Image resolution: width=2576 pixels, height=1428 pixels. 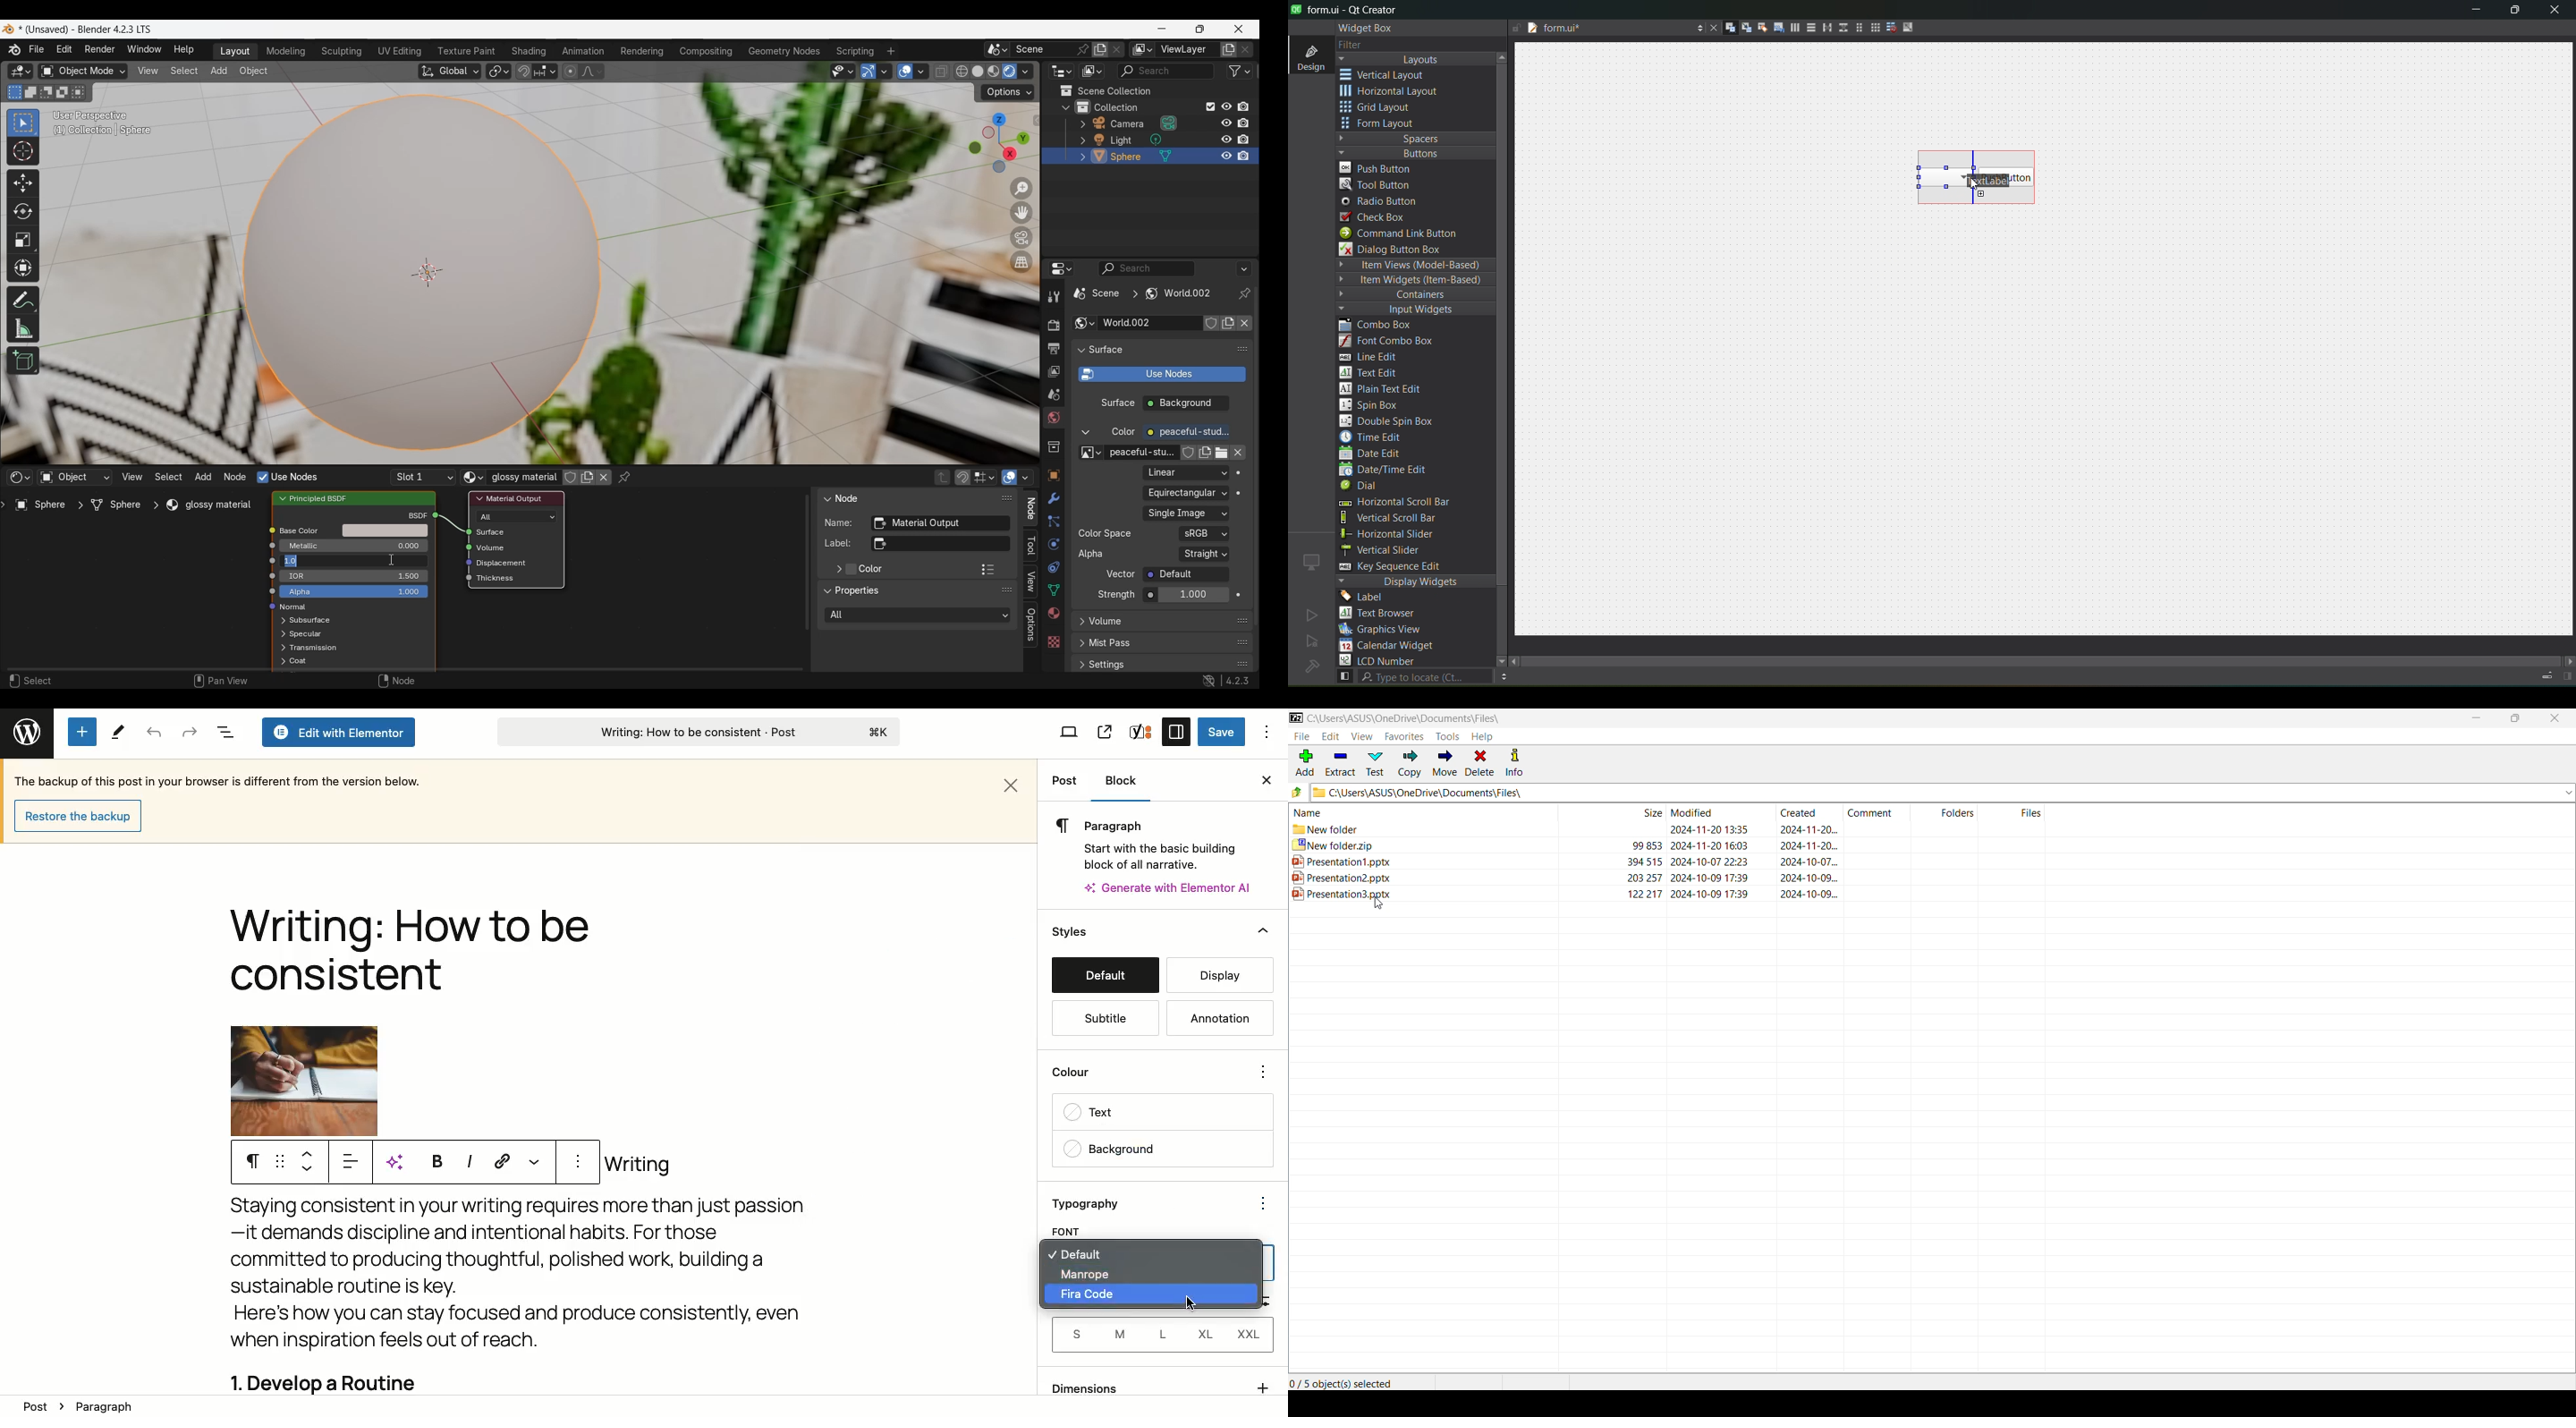 I want to click on expand respective scenes, so click(x=1078, y=645).